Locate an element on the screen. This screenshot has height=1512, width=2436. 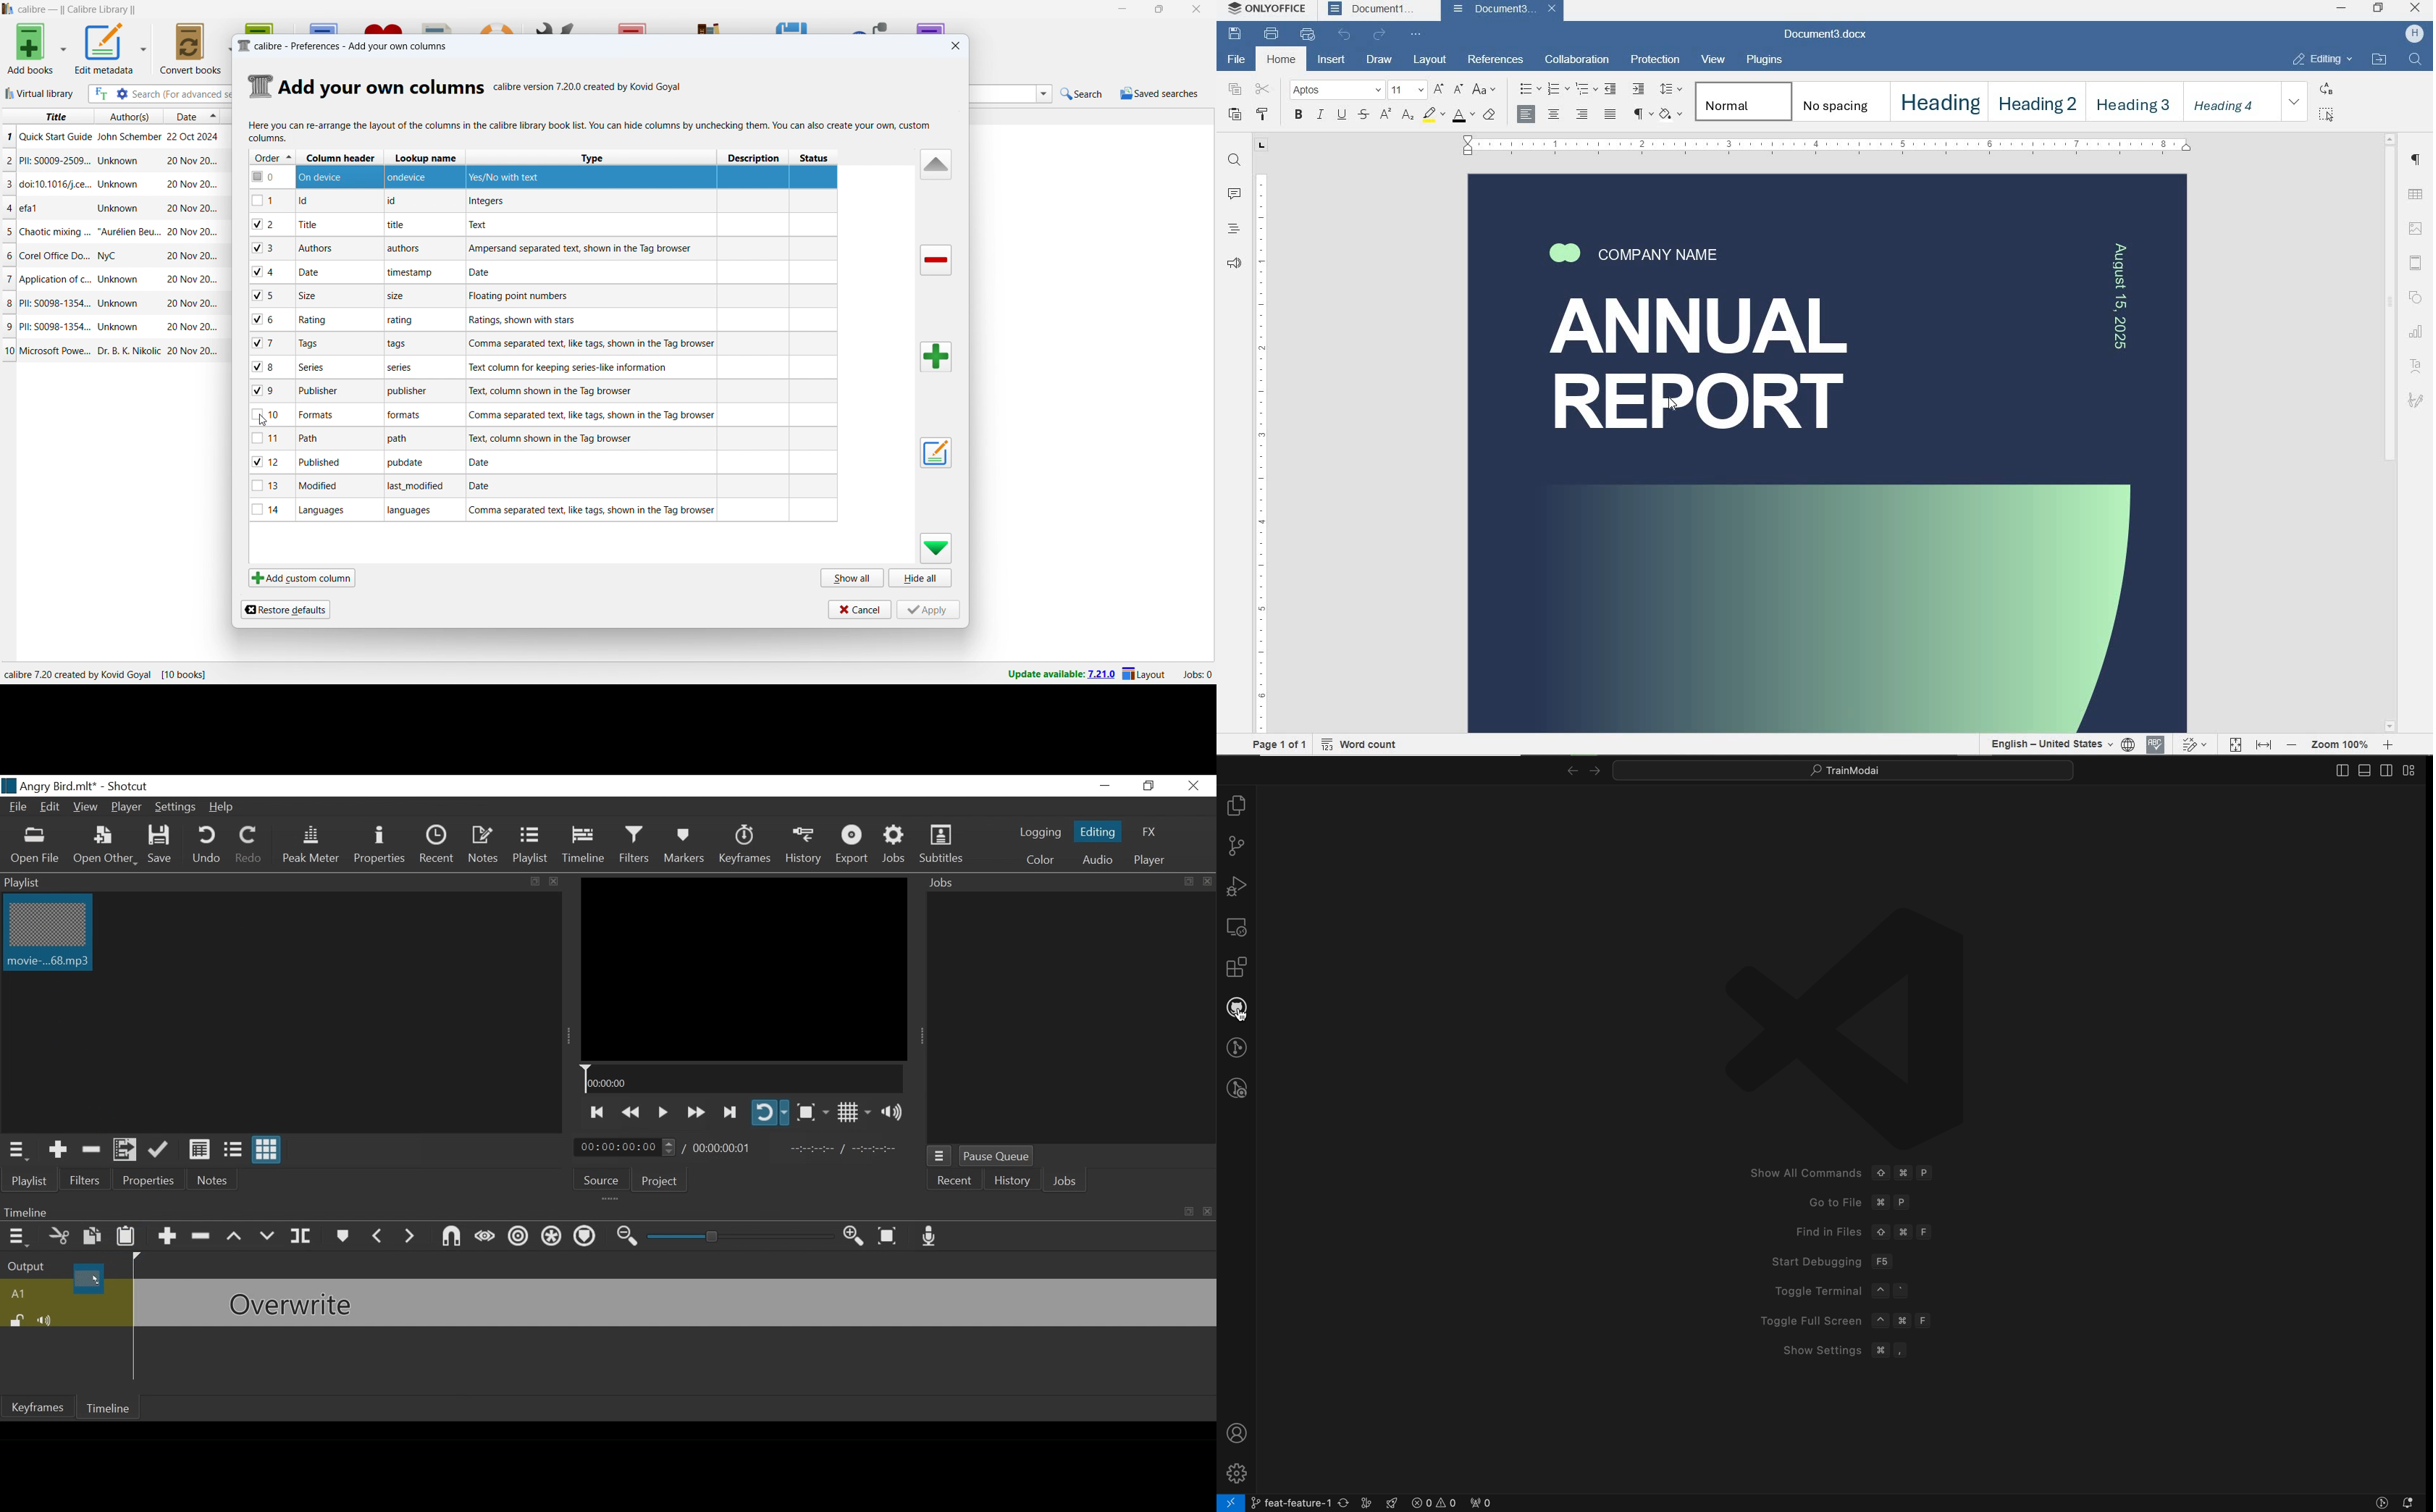
text art is located at coordinates (2416, 366).